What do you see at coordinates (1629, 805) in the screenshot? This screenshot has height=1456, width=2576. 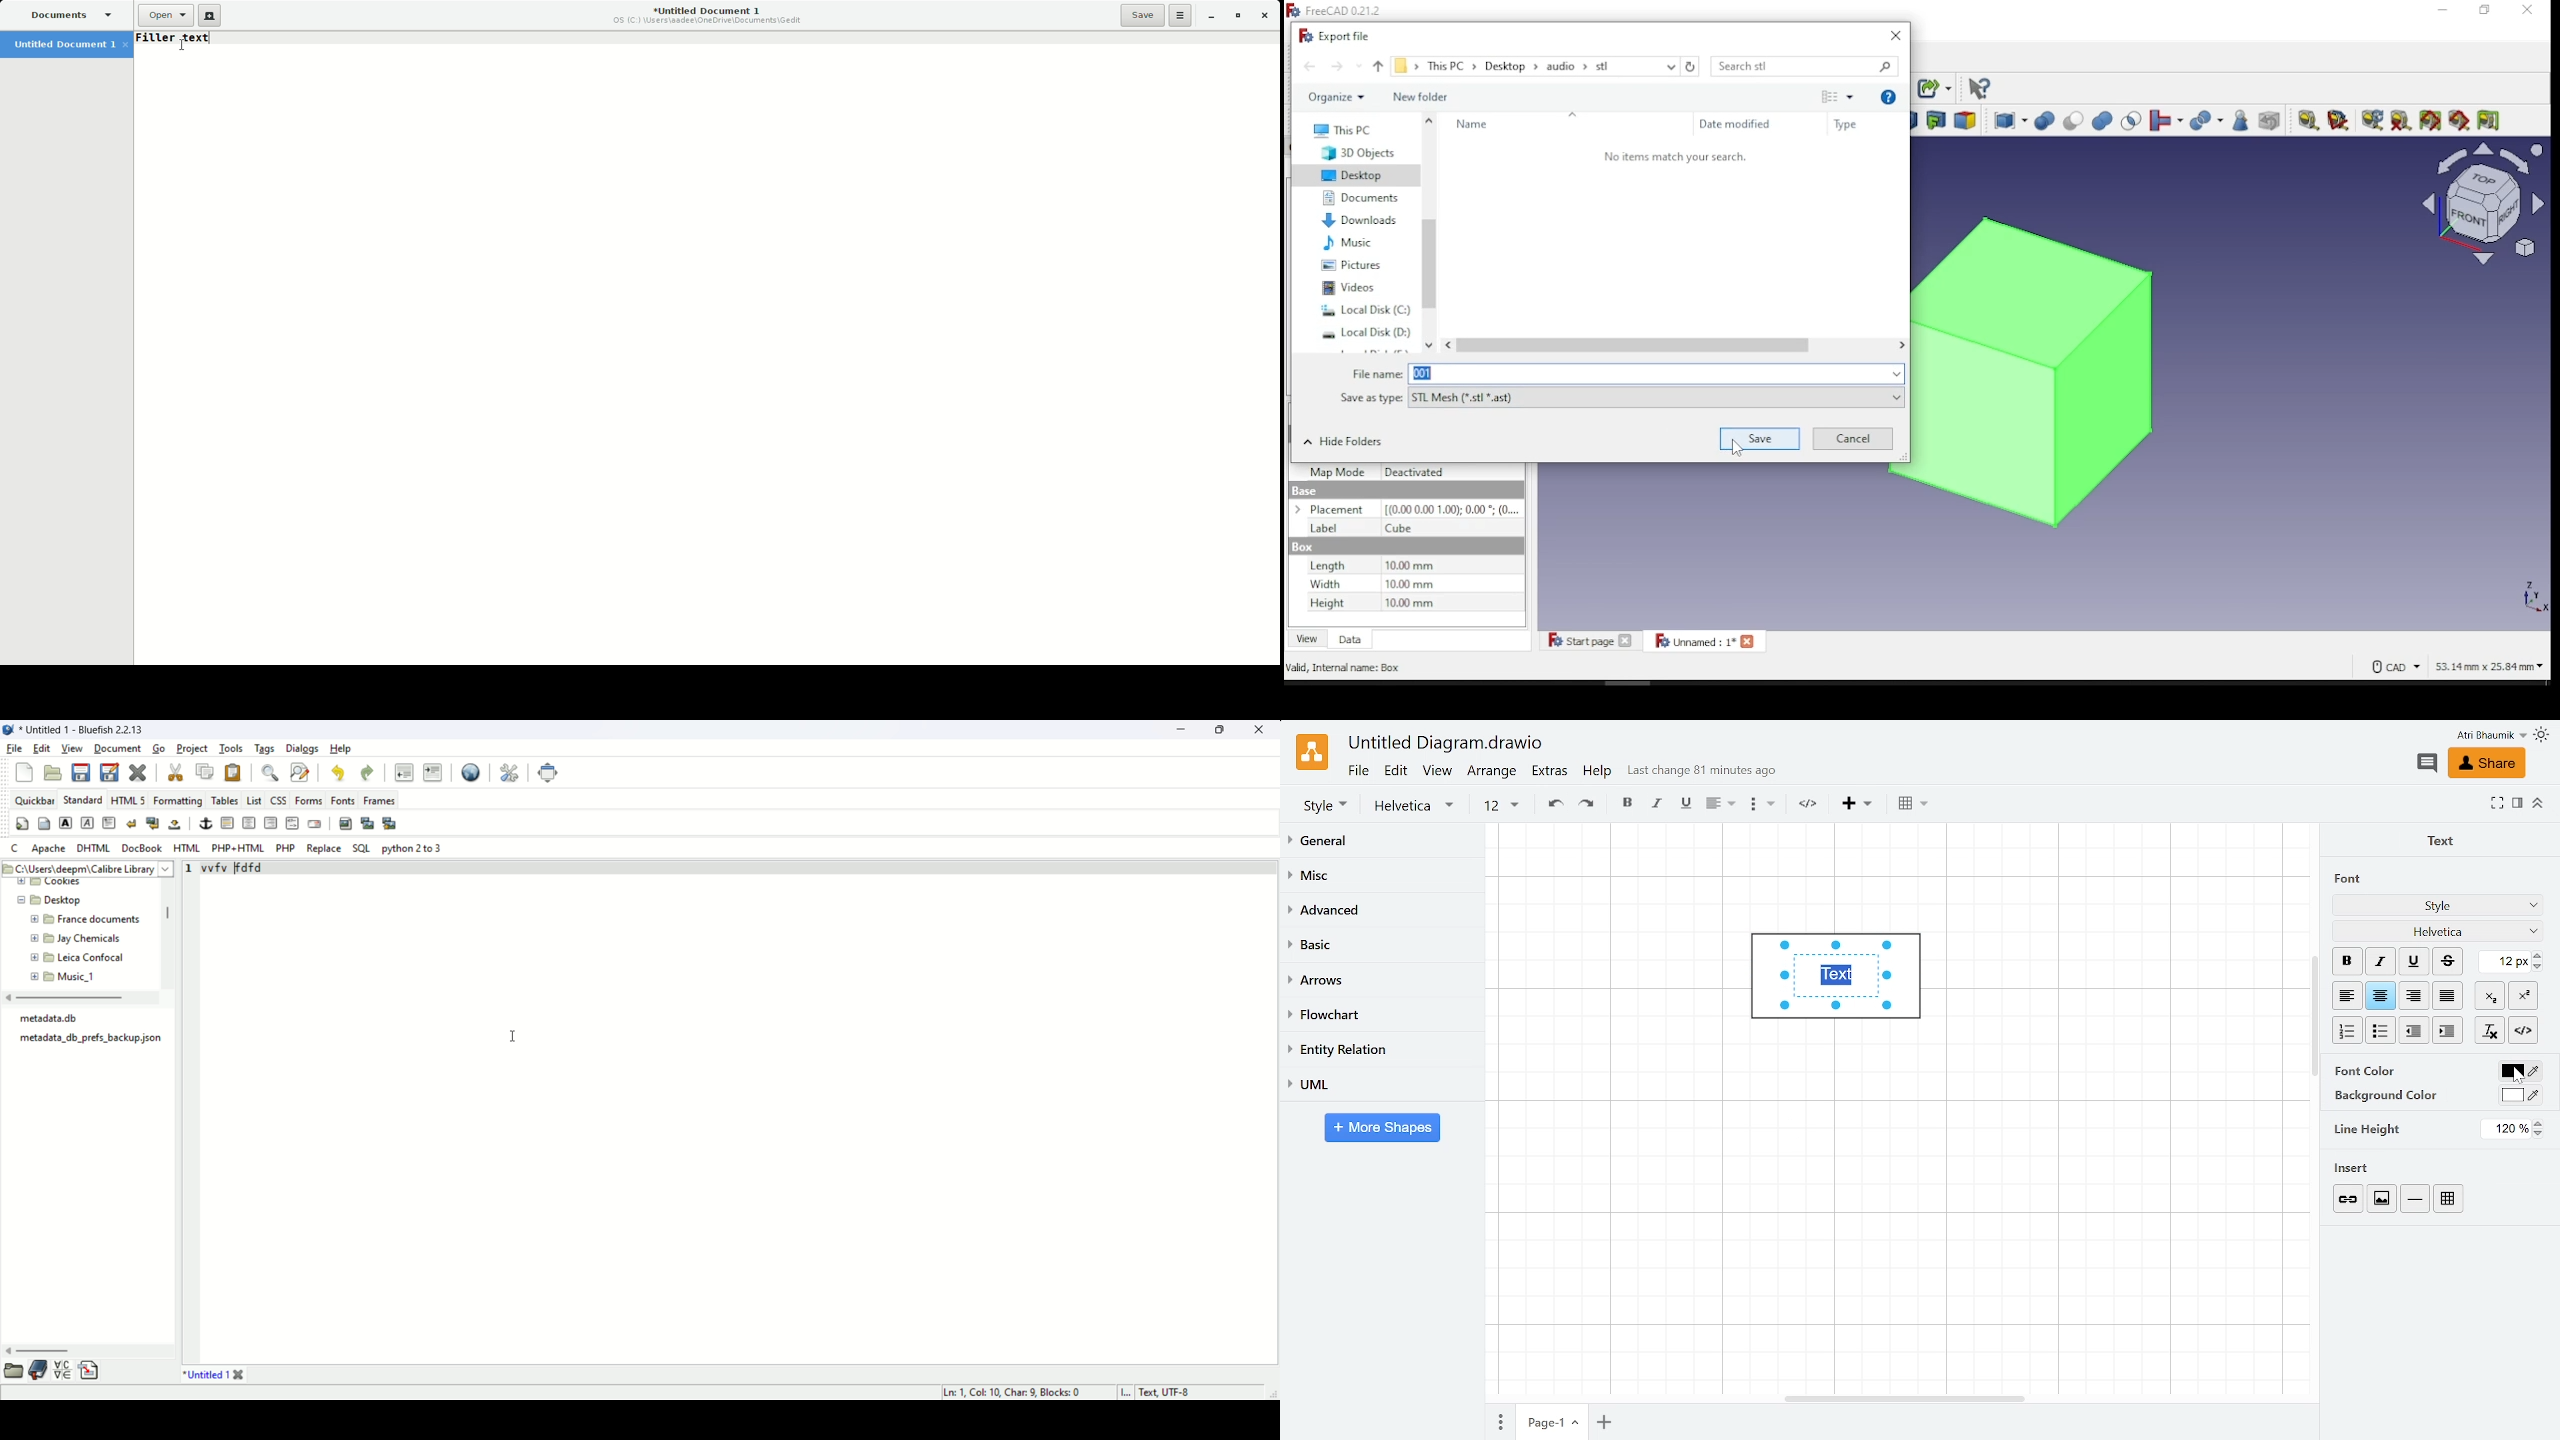 I see `bold` at bounding box center [1629, 805].